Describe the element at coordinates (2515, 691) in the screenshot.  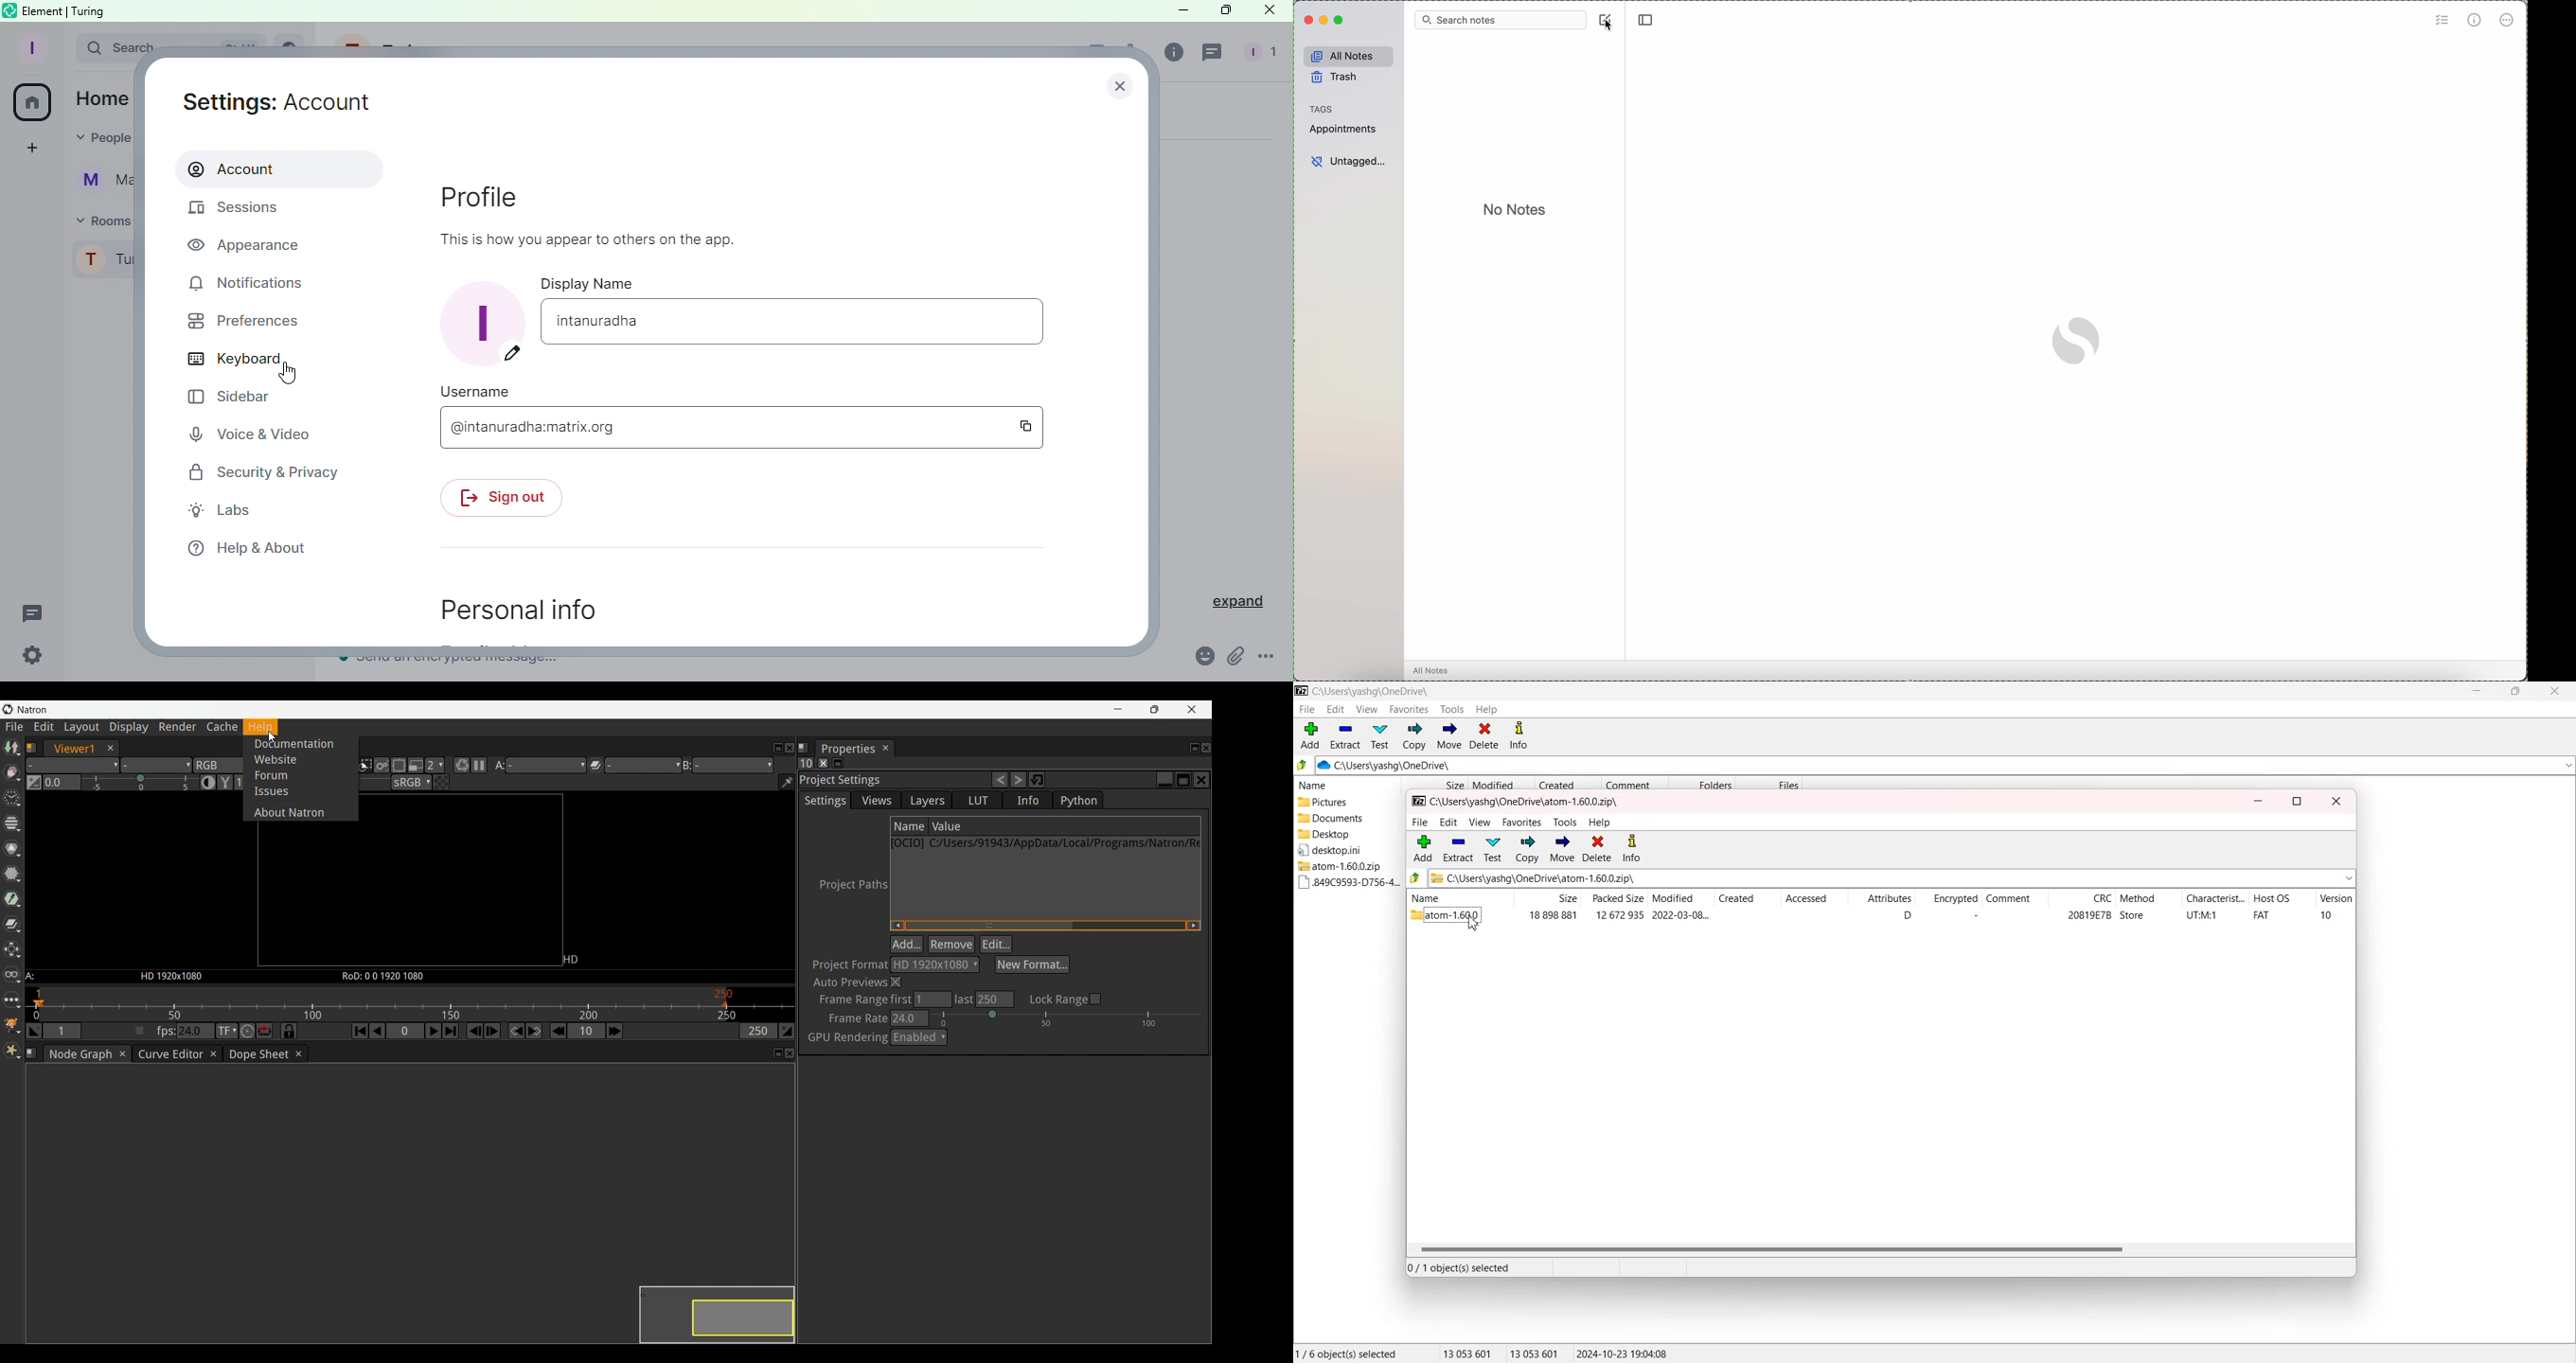
I see `Maximize` at that location.